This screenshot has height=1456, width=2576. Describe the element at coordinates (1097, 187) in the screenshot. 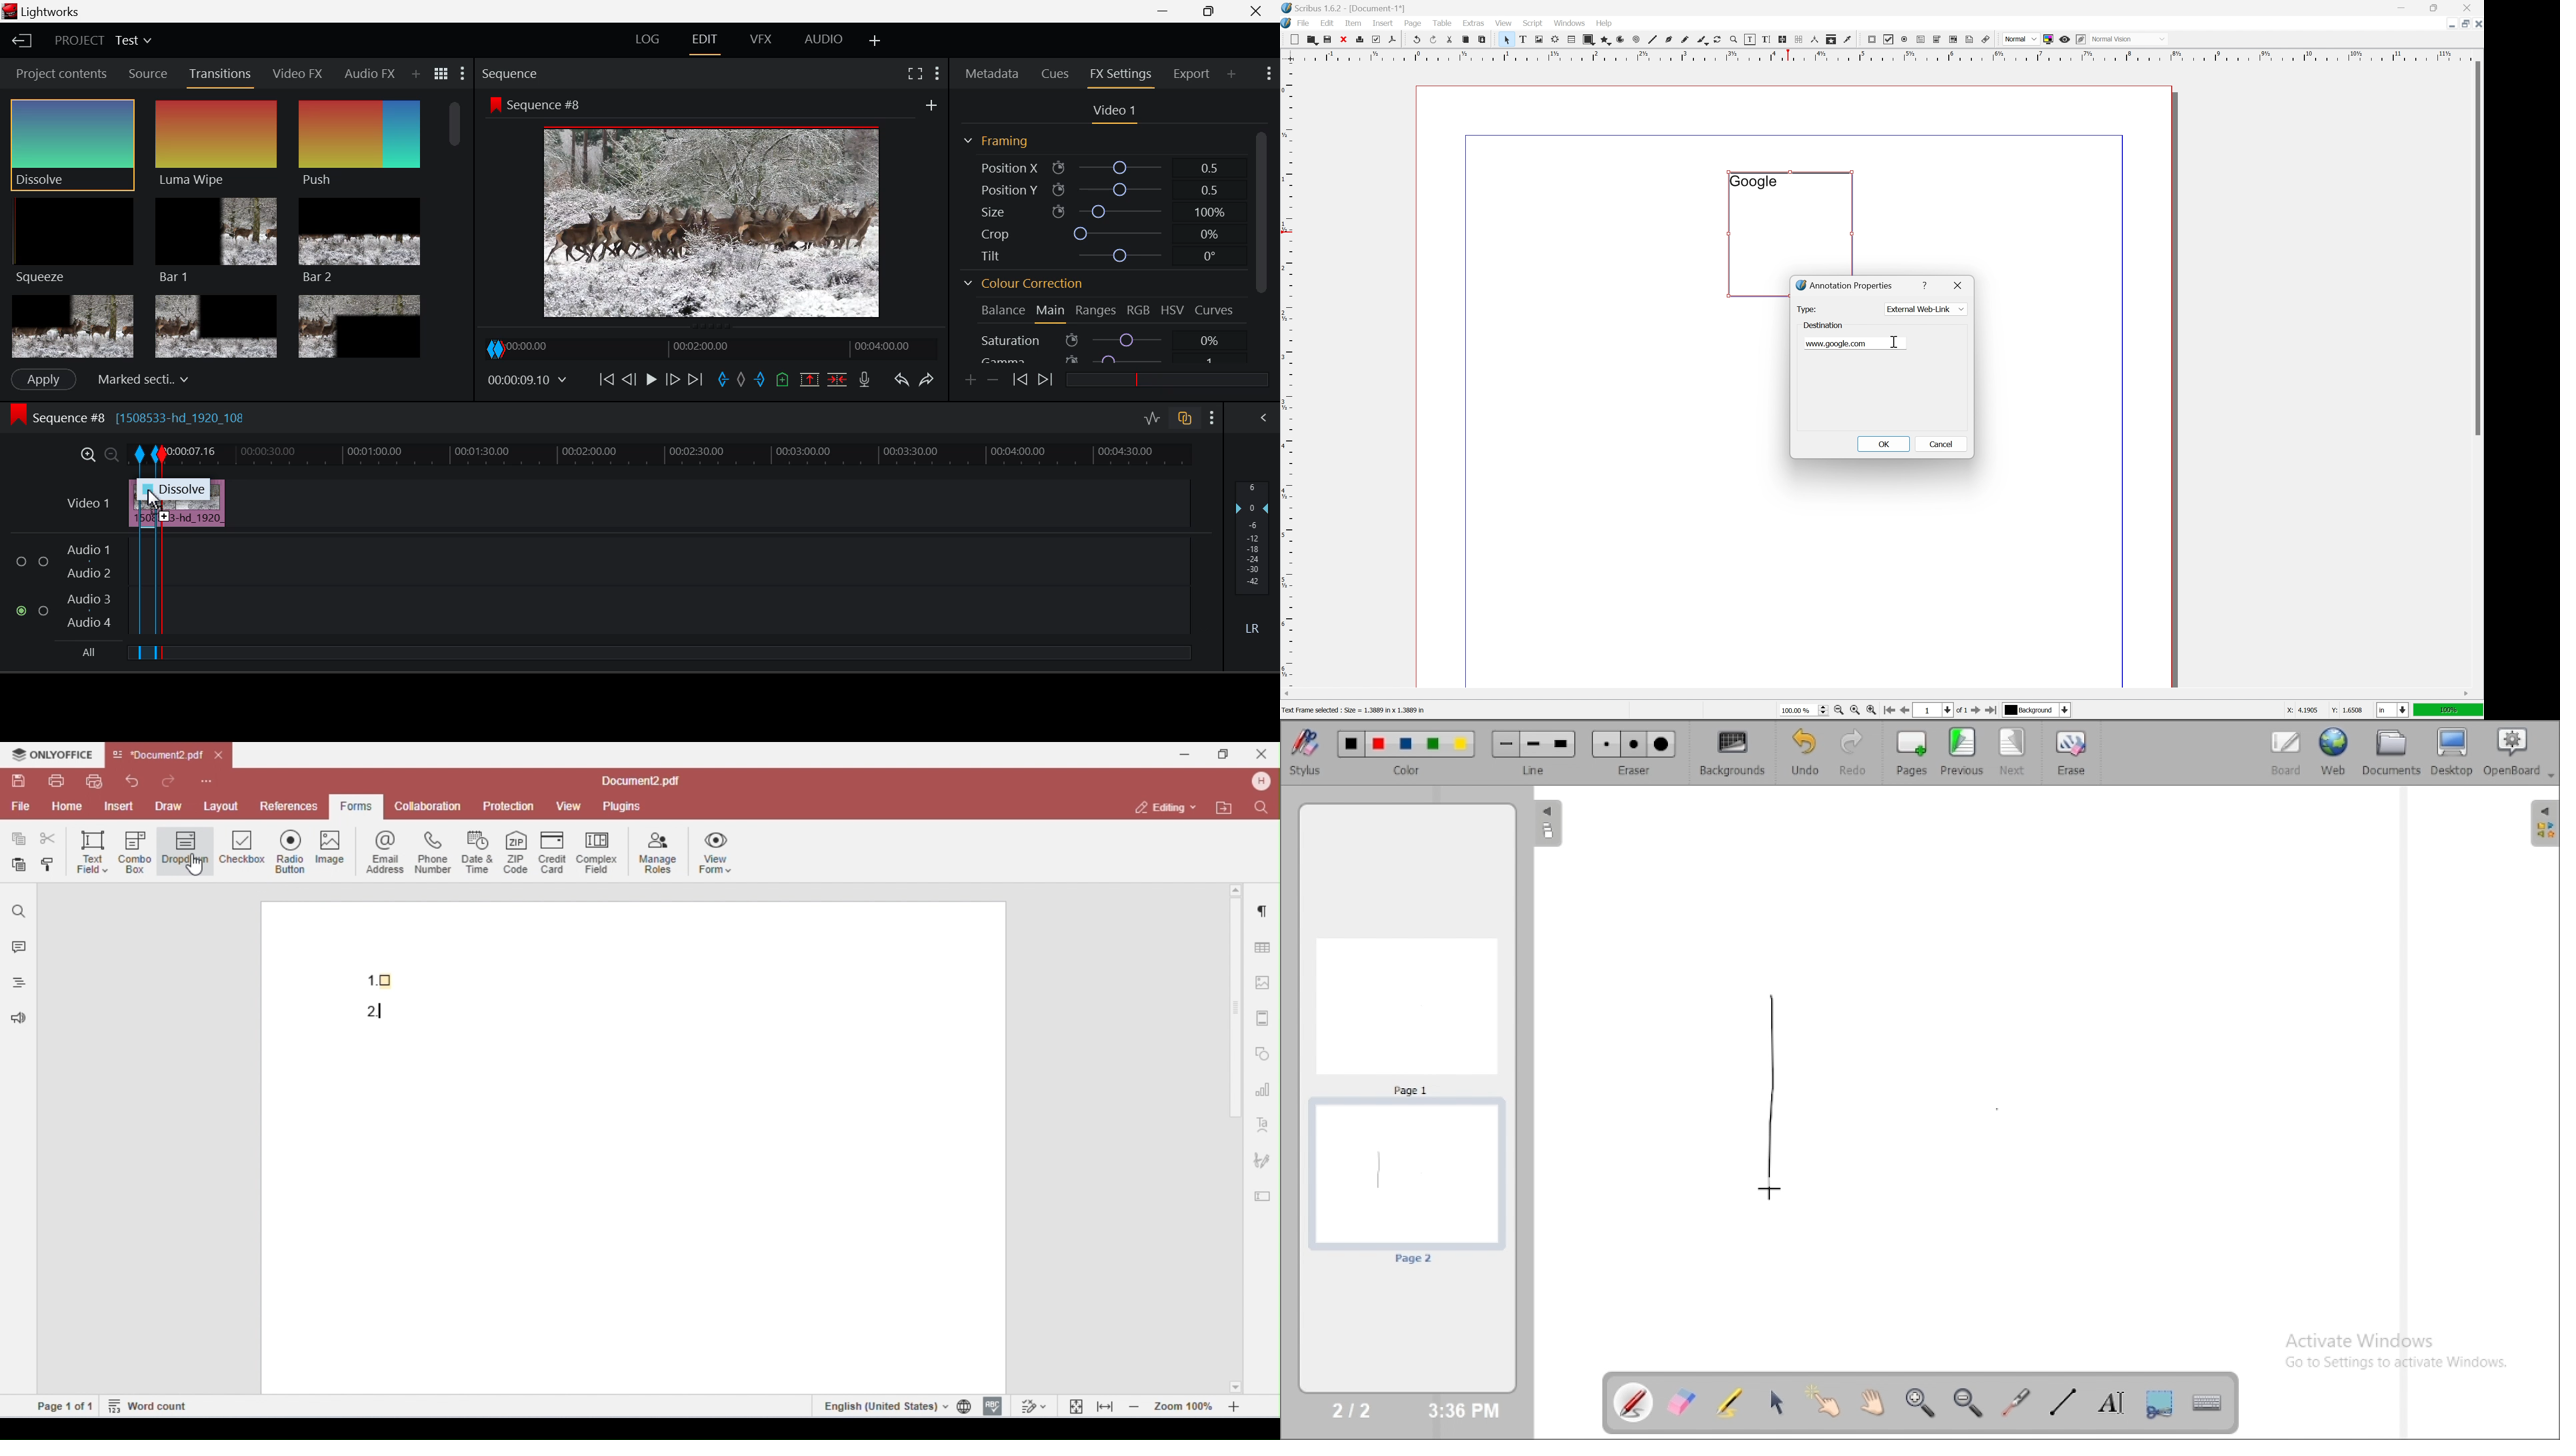

I see `Position Y` at that location.